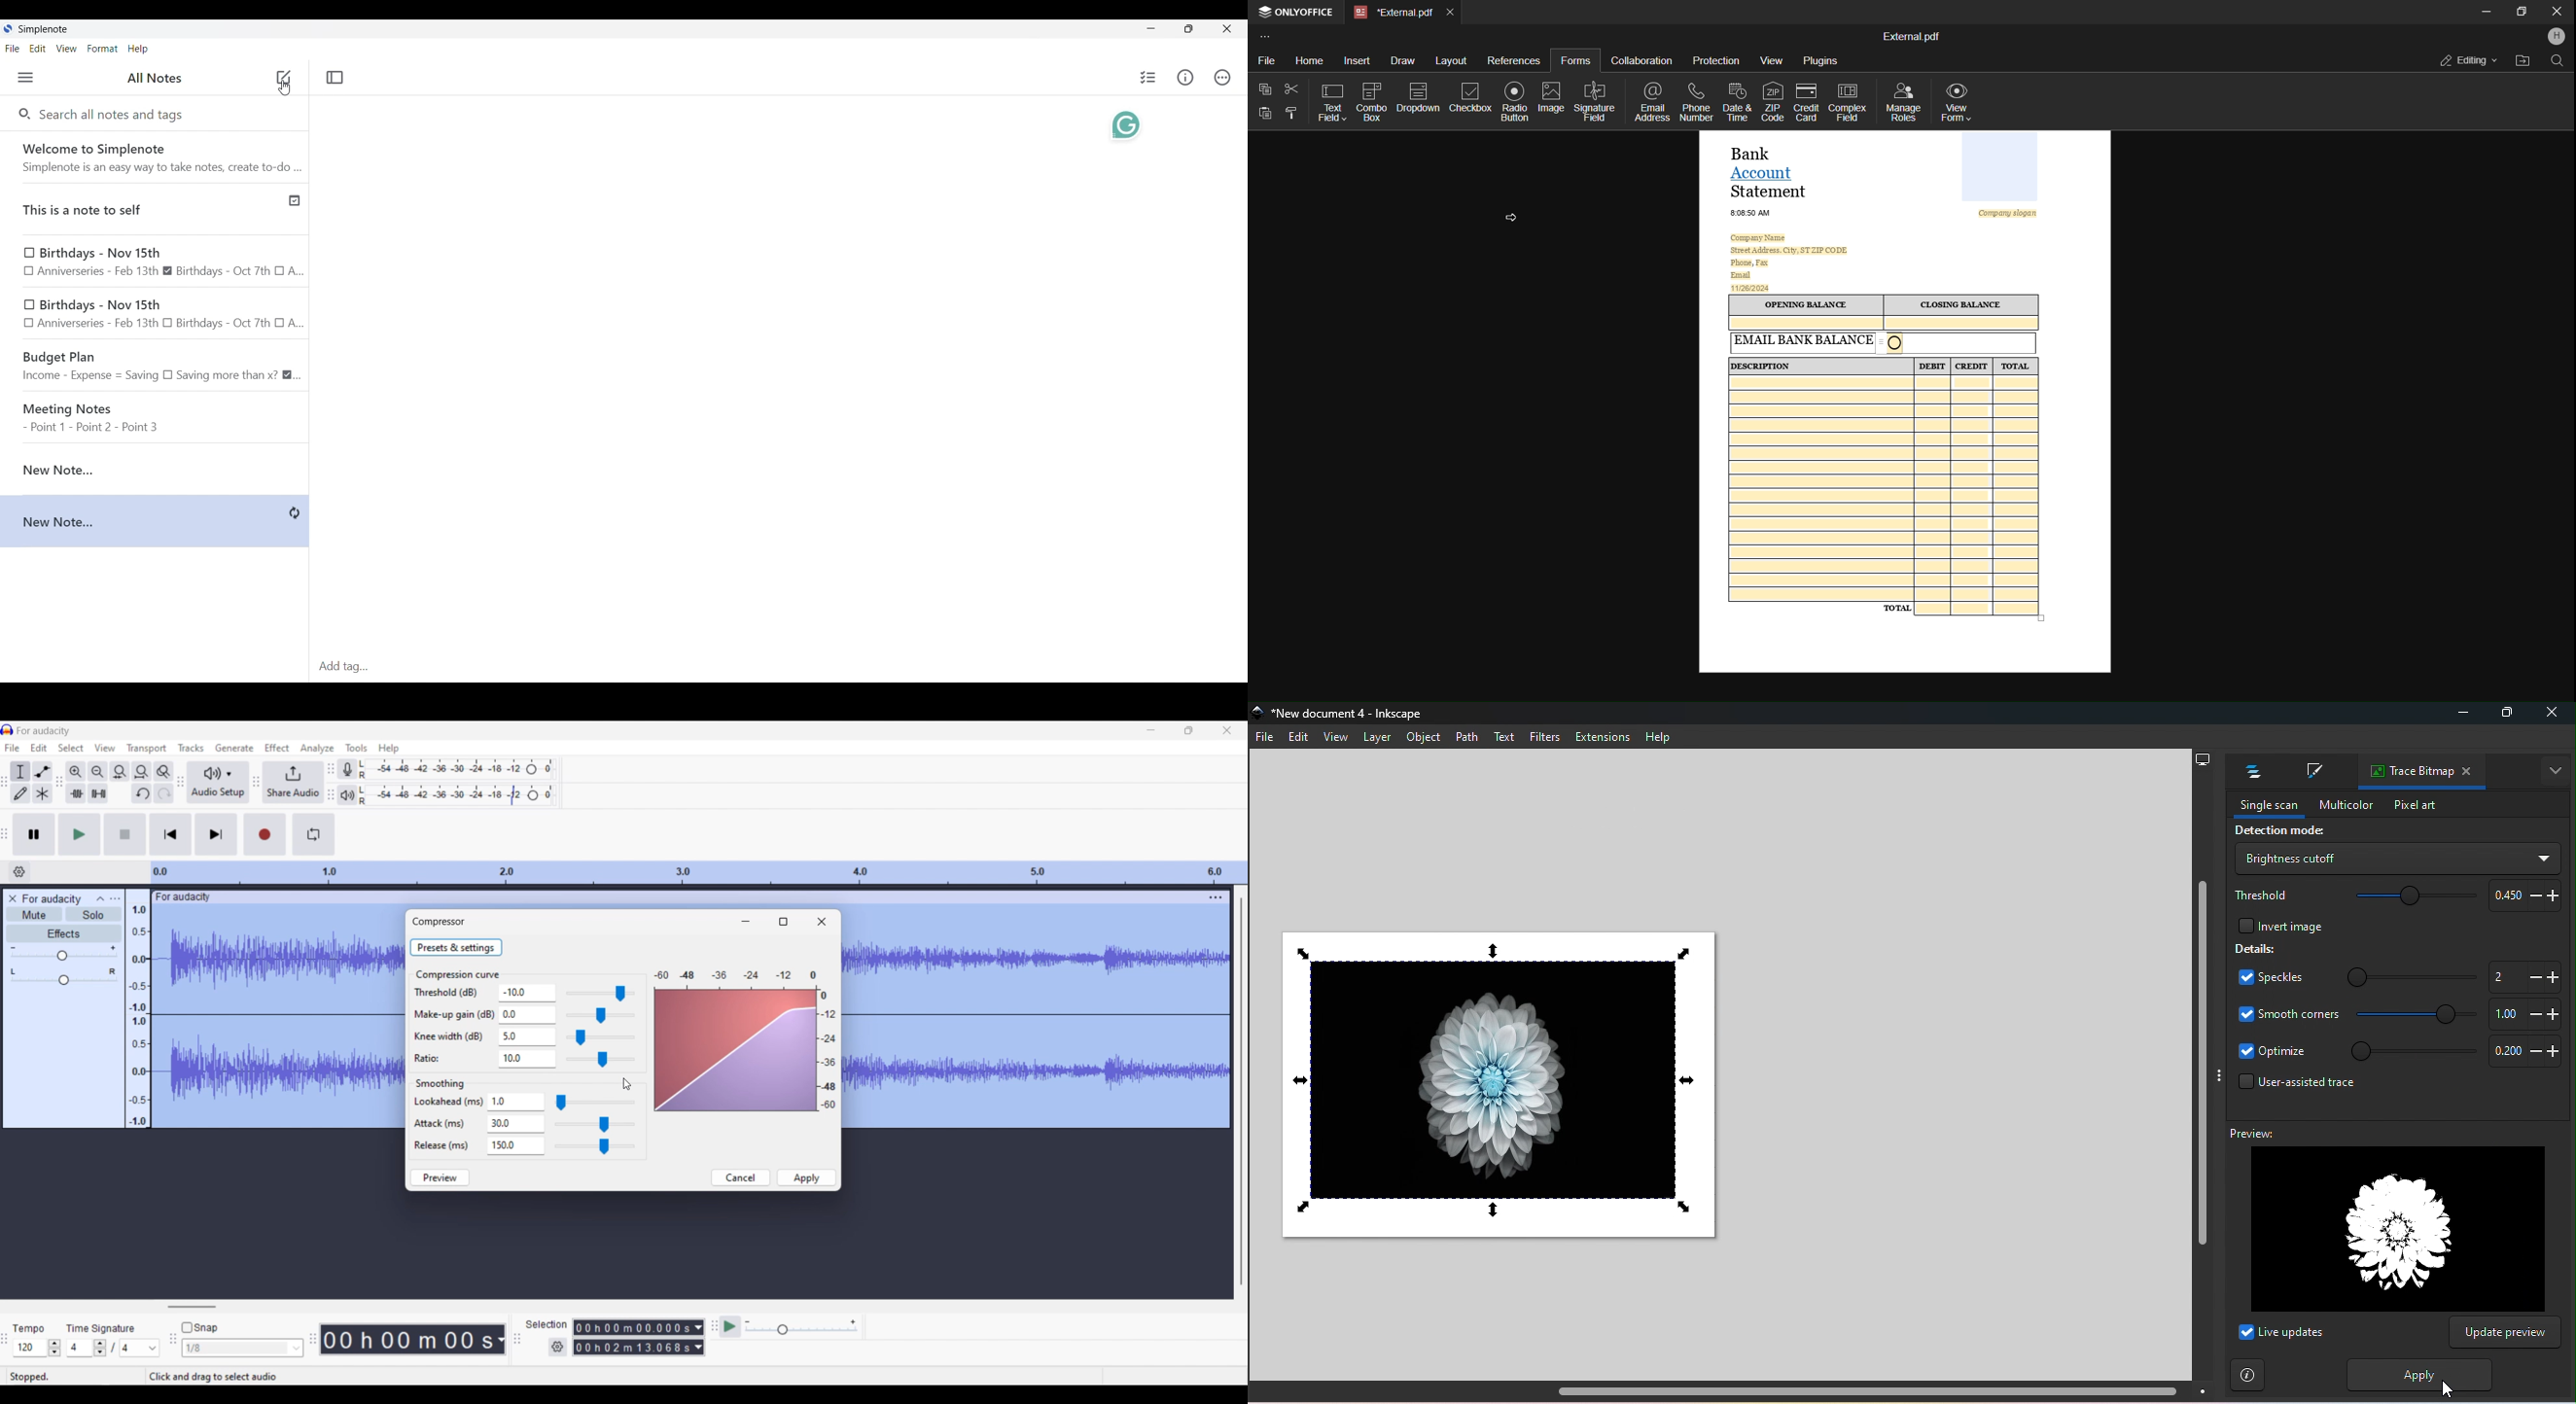  I want to click on complex field, so click(1845, 104).